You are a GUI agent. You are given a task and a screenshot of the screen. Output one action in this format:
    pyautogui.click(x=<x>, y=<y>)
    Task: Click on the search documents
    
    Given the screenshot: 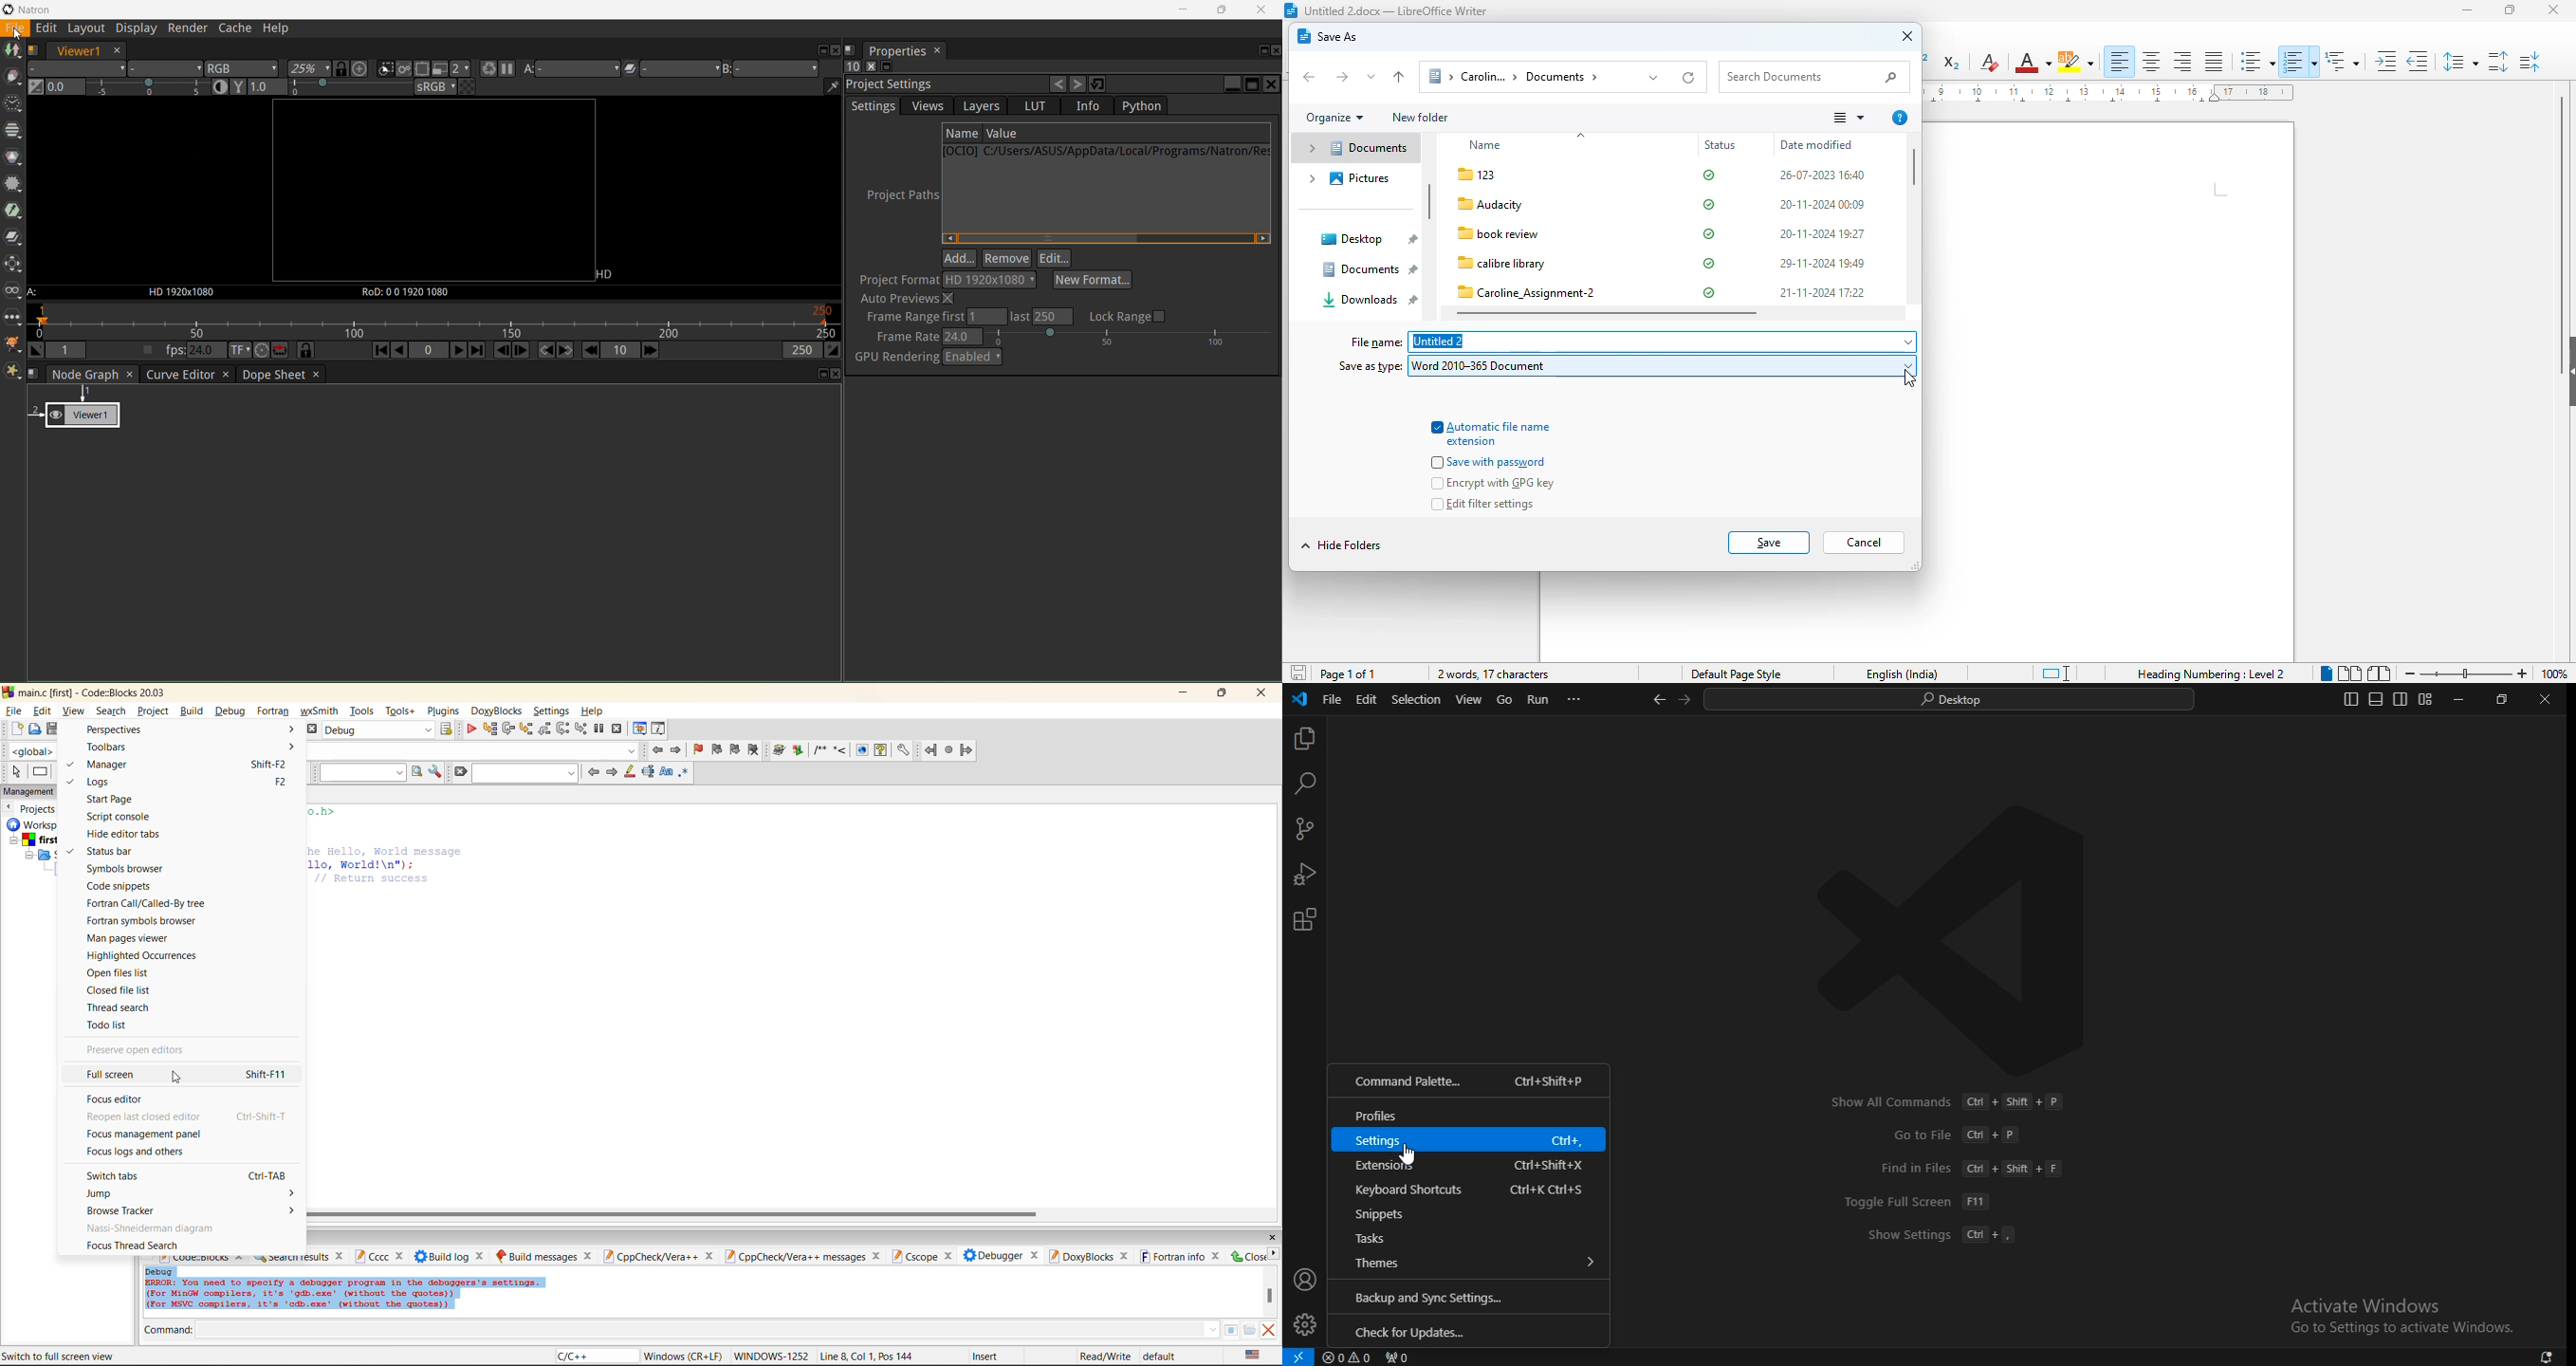 What is the action you would take?
    pyautogui.click(x=1813, y=77)
    